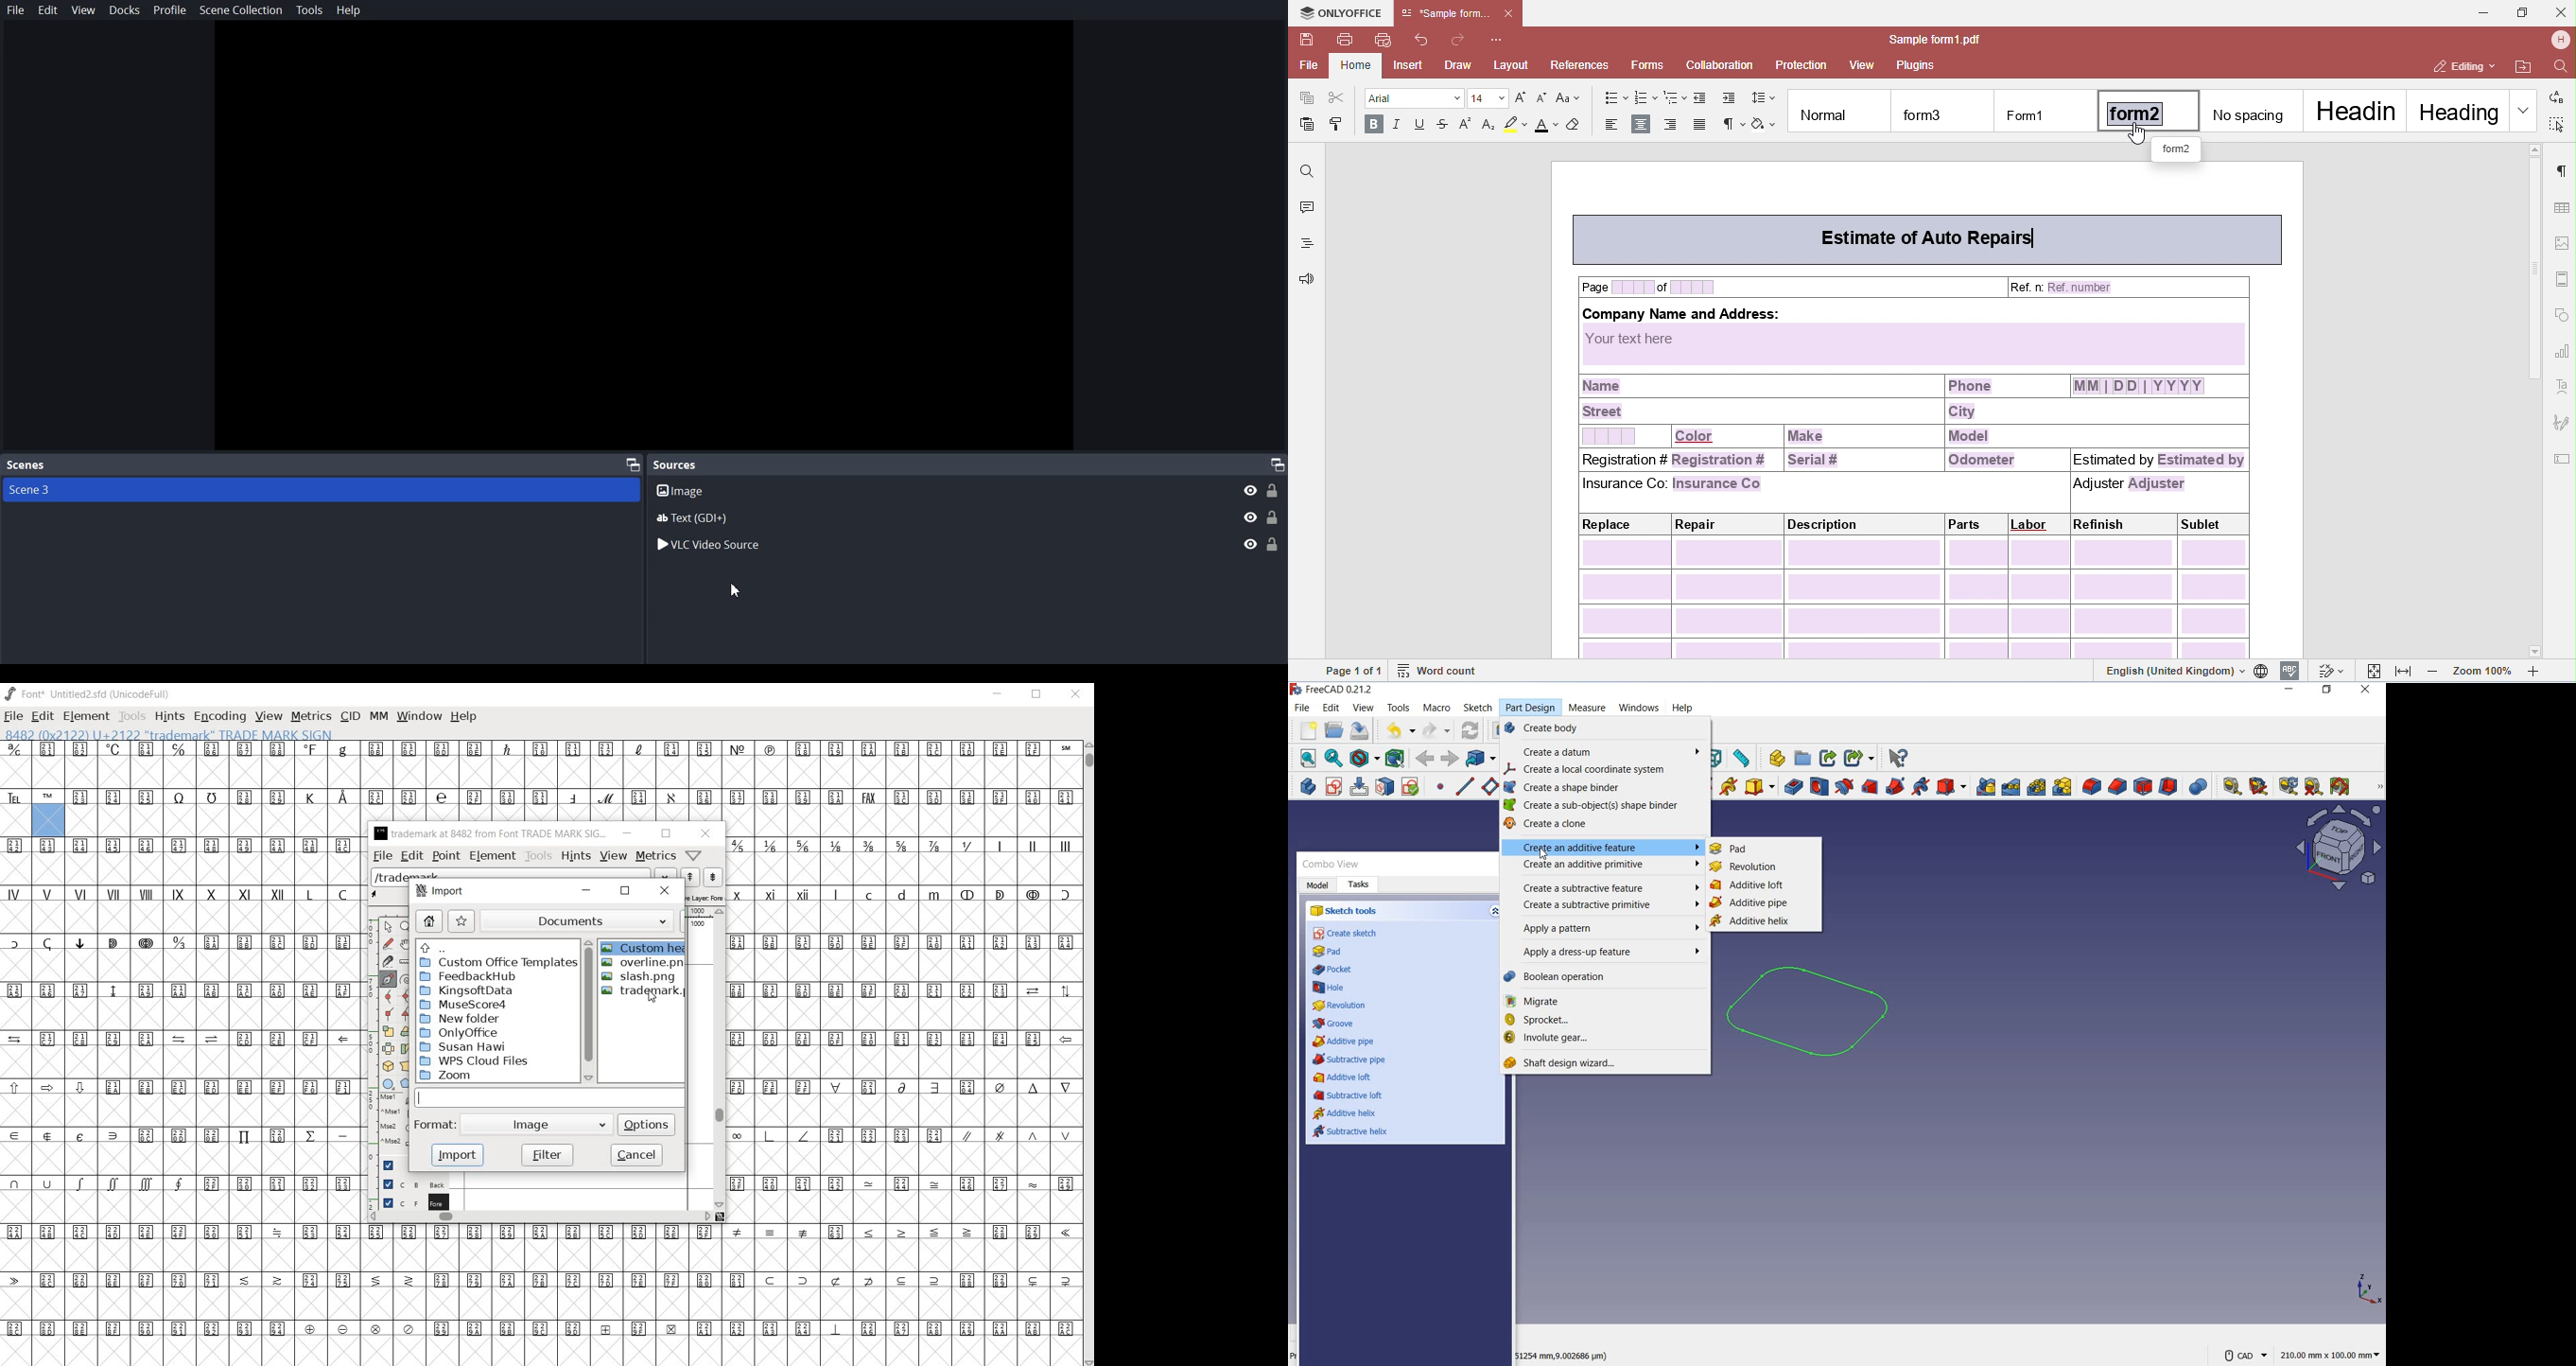 Image resolution: width=2576 pixels, height=1372 pixels. What do you see at coordinates (2366, 692) in the screenshot?
I see `close` at bounding box center [2366, 692].